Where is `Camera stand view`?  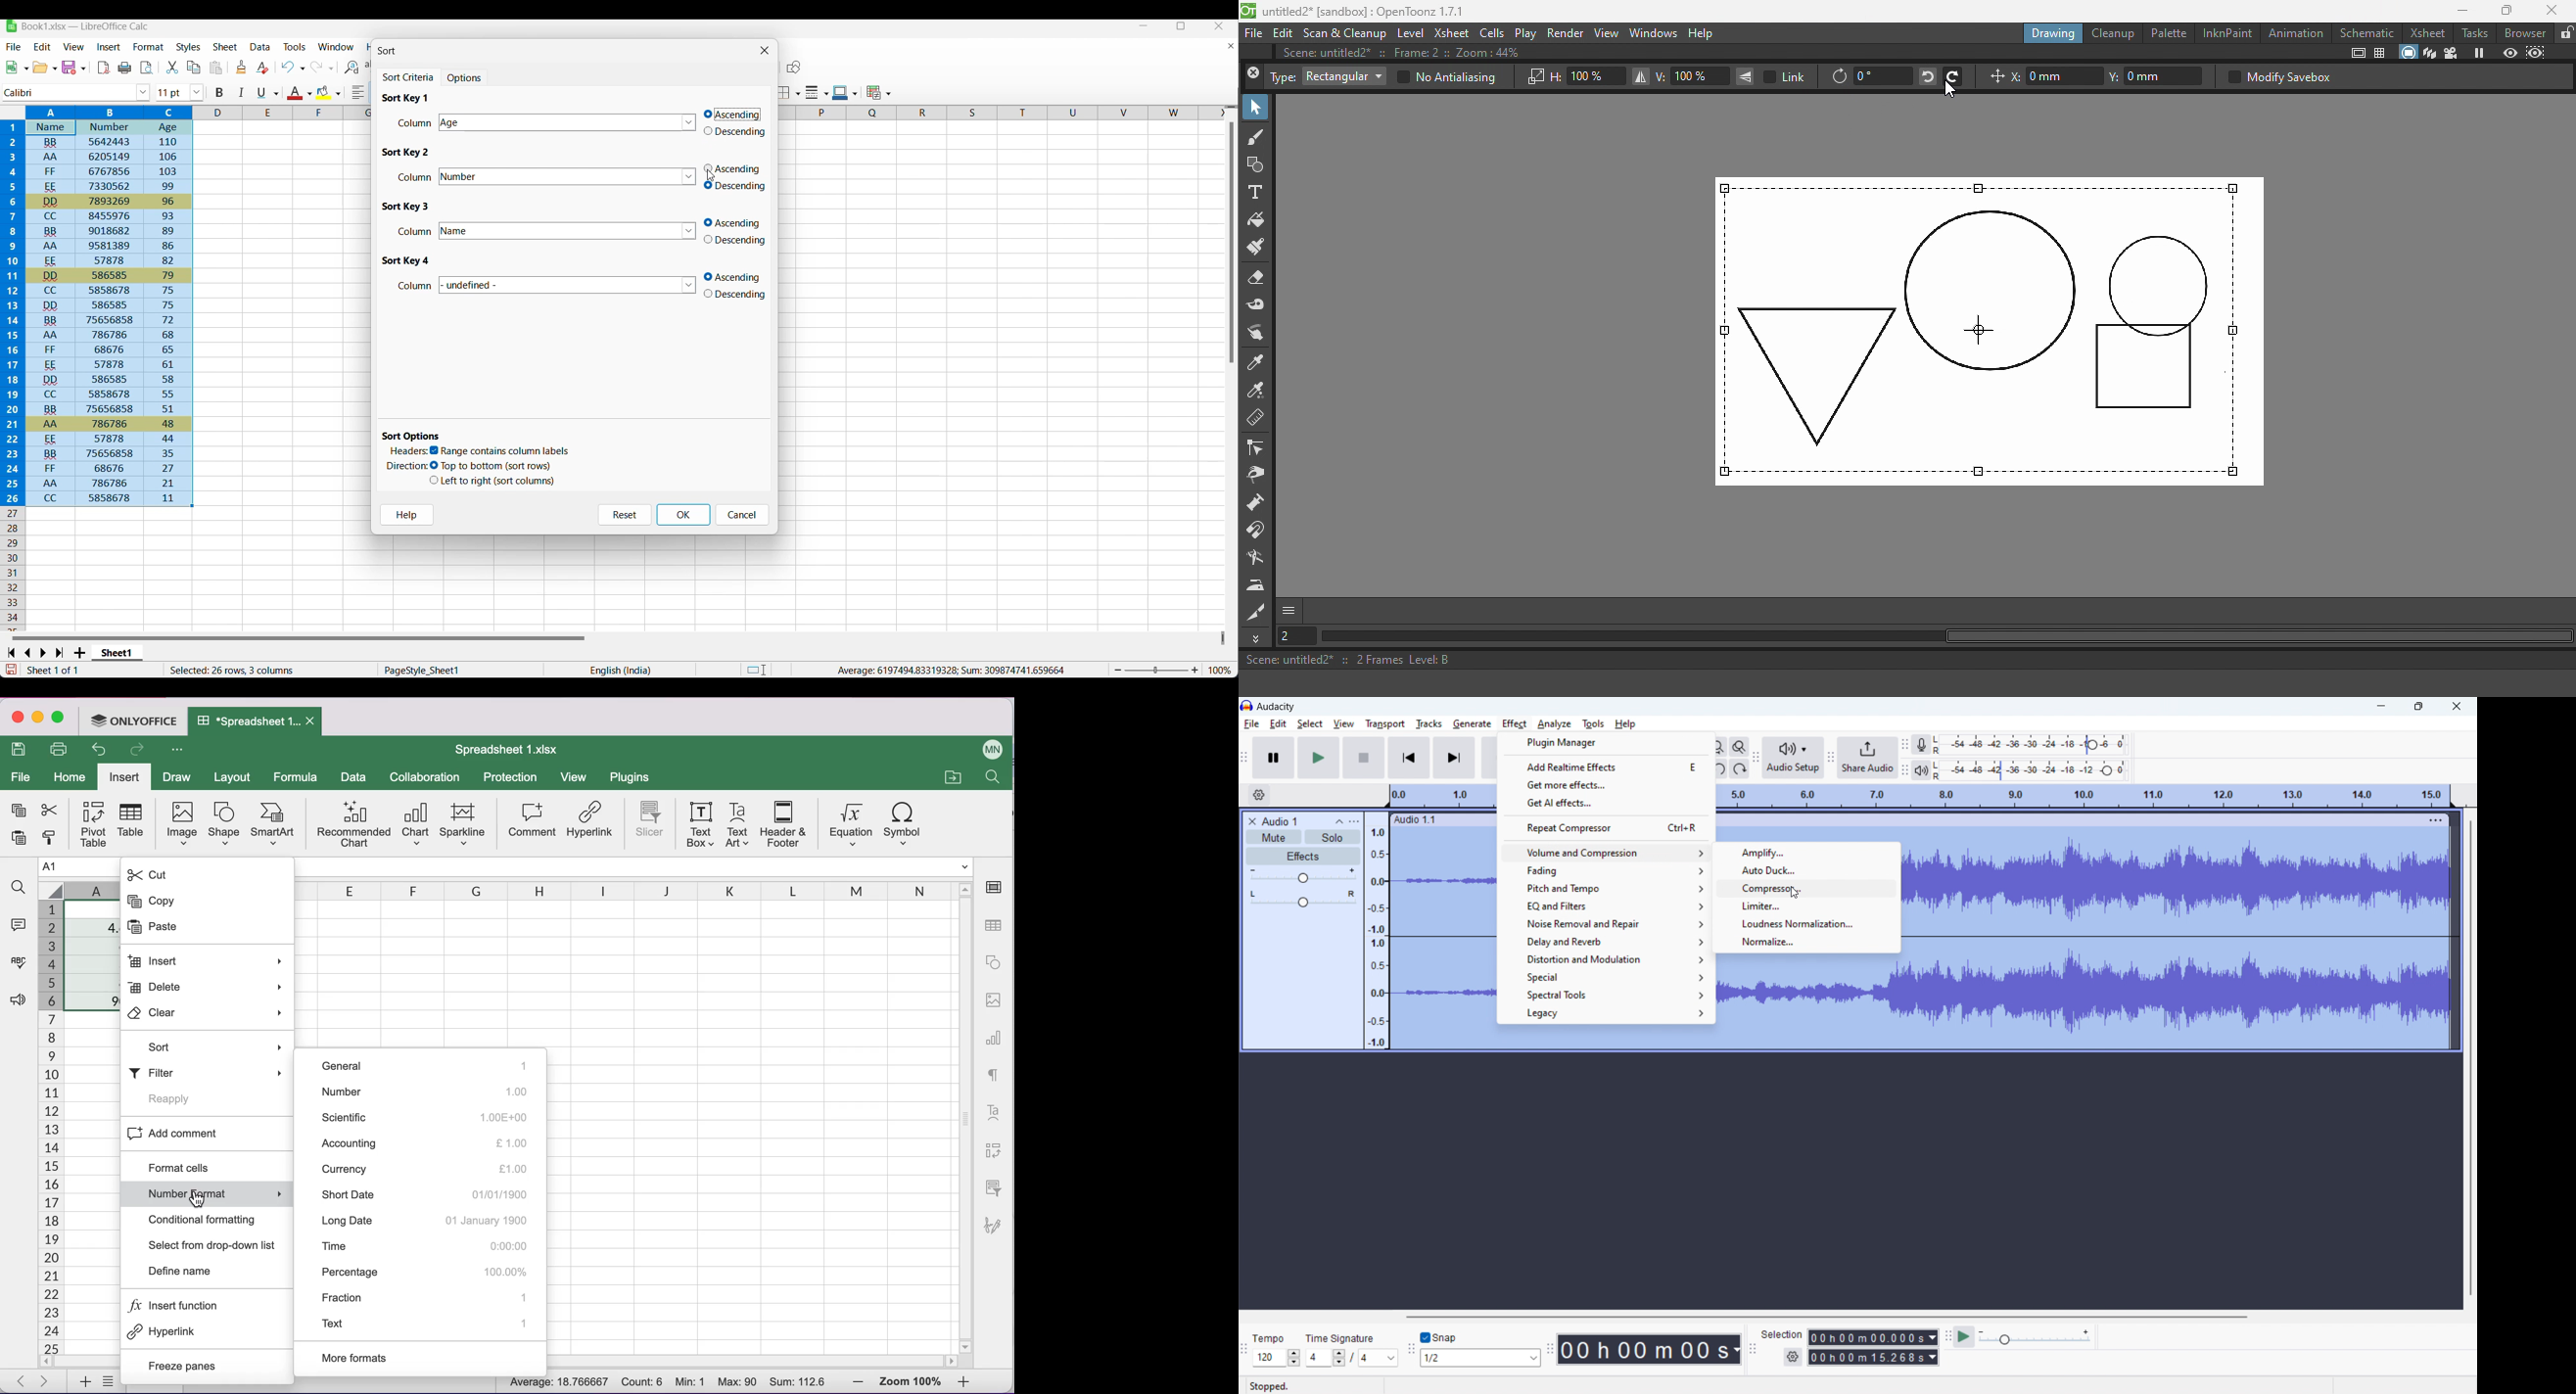 Camera stand view is located at coordinates (2407, 52).